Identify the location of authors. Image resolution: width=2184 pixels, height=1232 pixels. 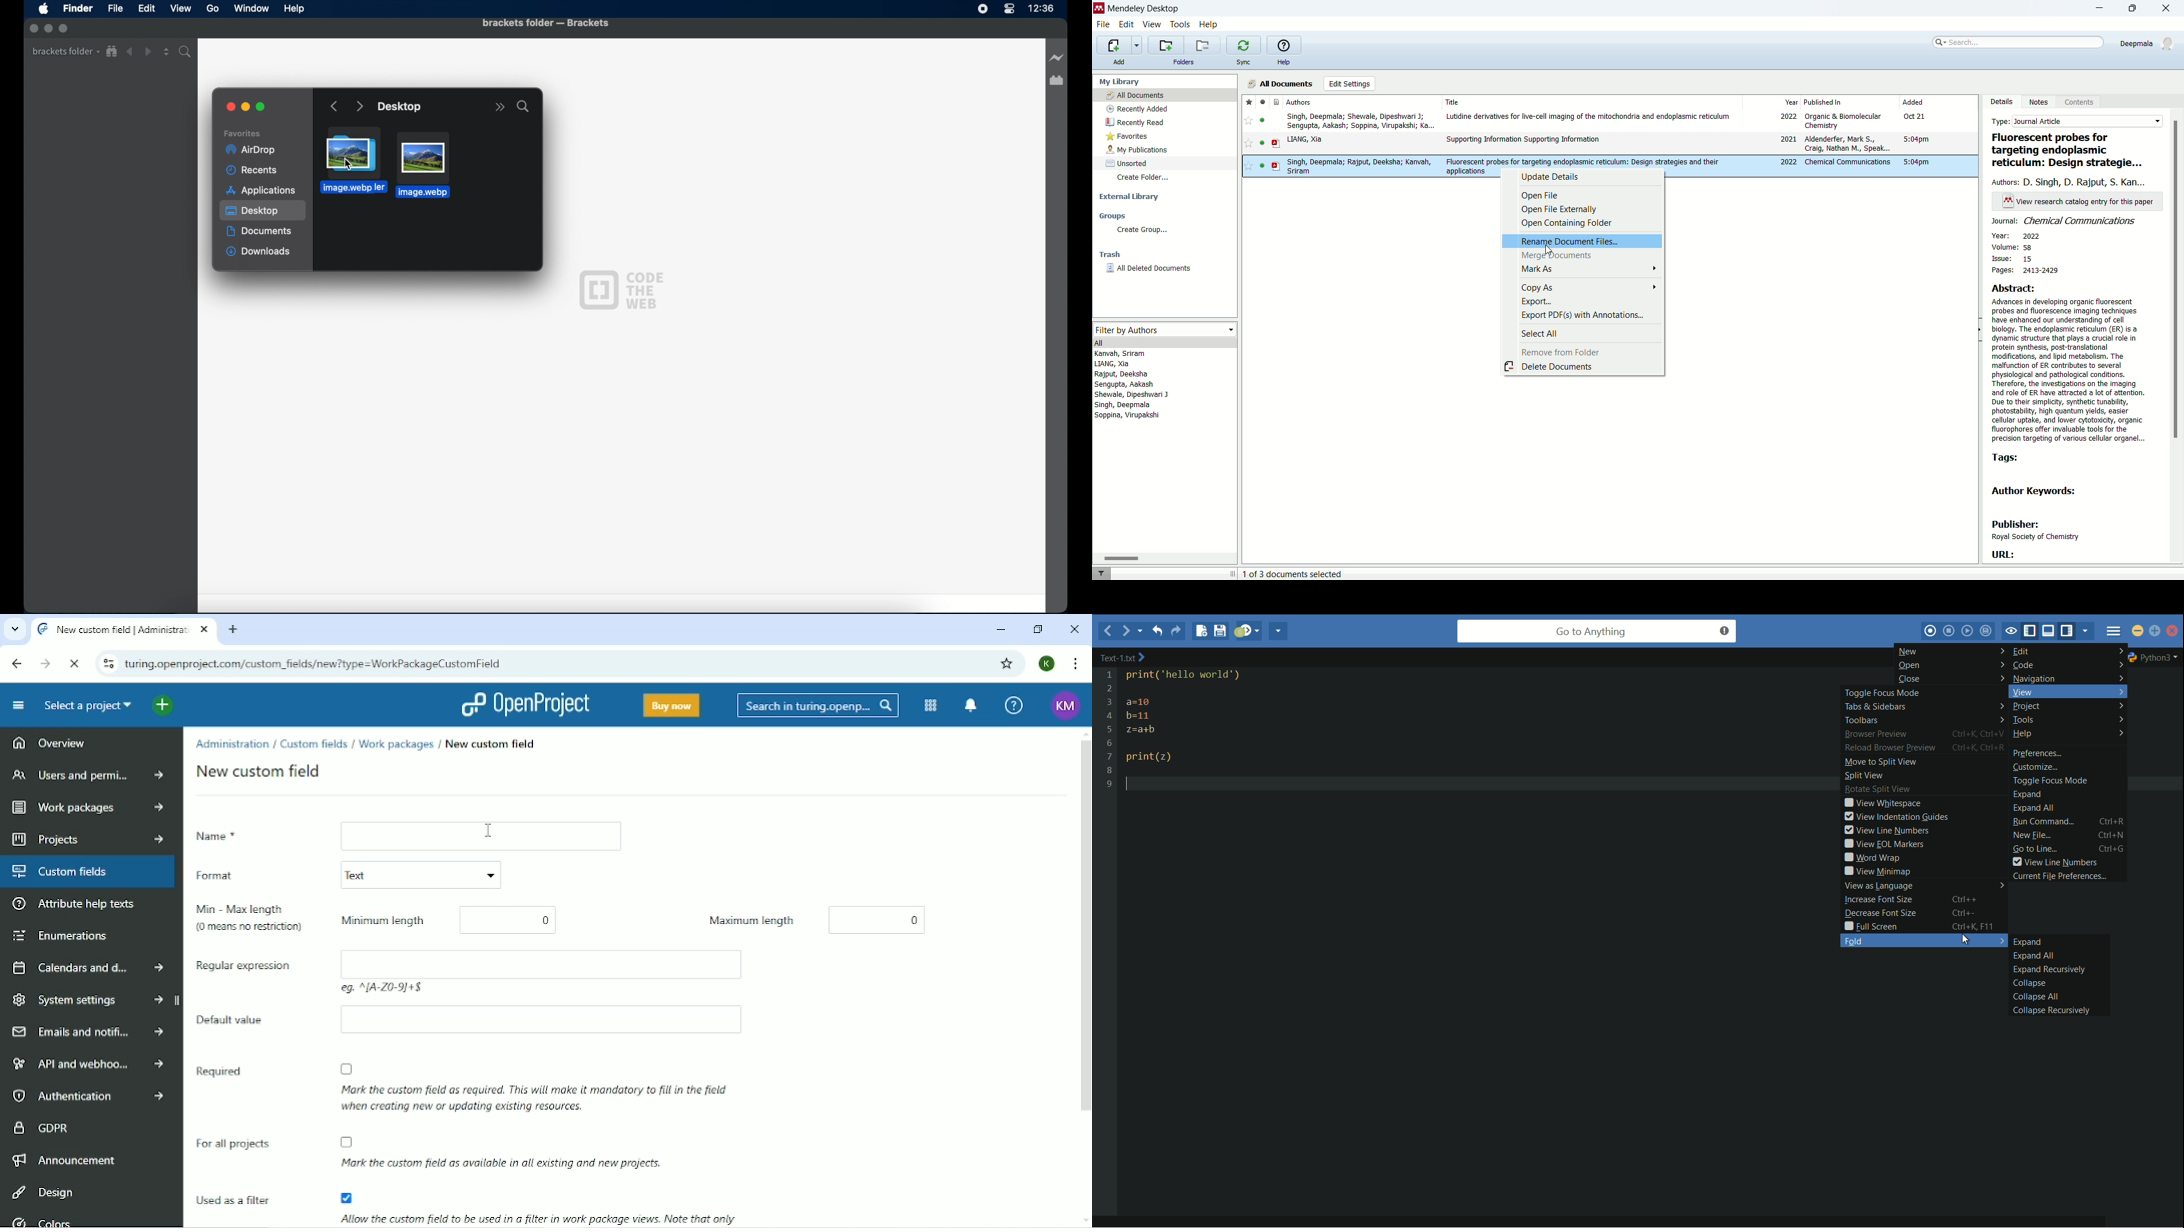
(2073, 183).